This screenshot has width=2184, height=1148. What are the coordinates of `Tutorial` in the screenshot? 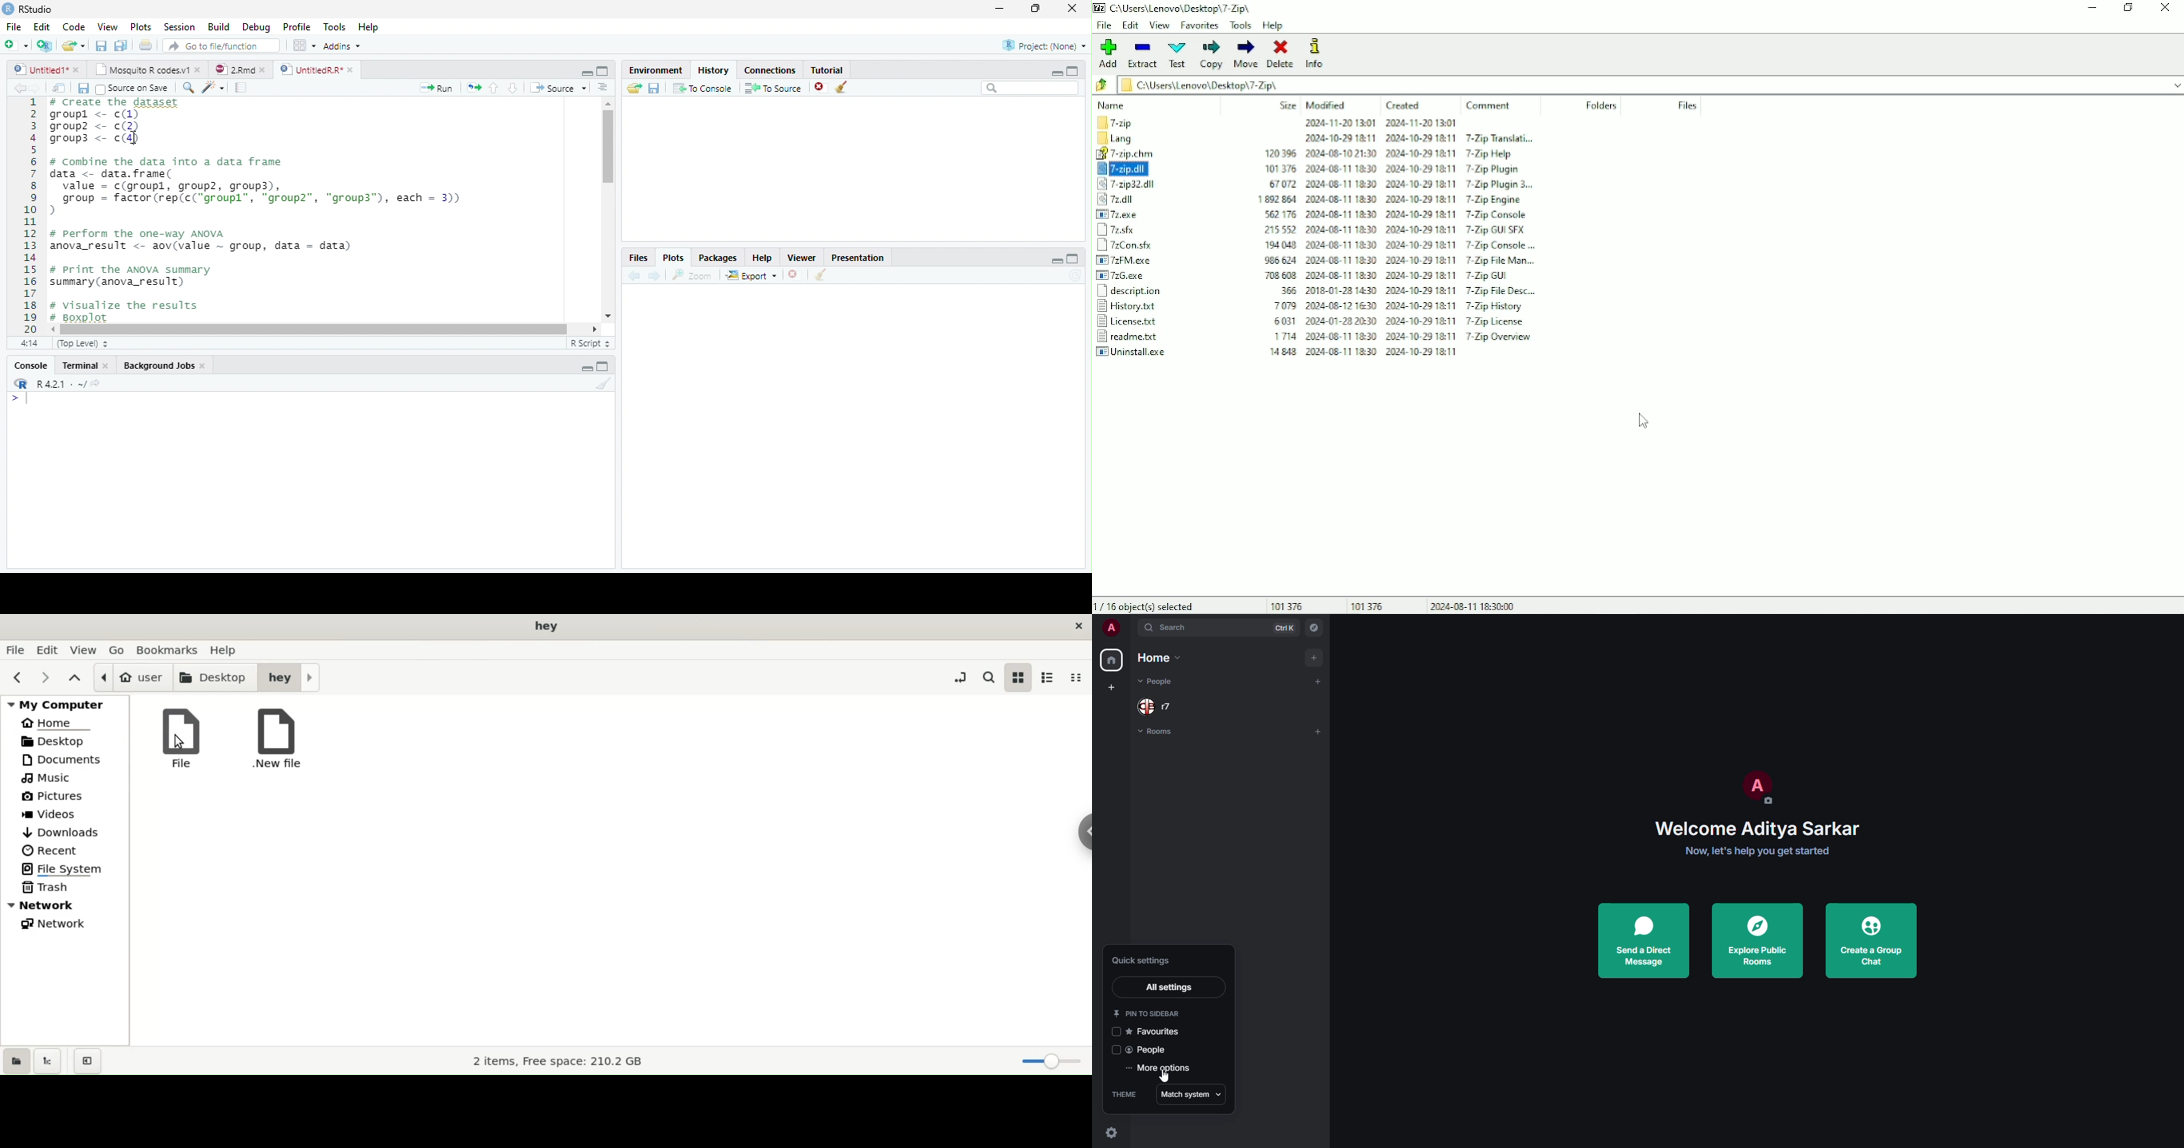 It's located at (828, 69).